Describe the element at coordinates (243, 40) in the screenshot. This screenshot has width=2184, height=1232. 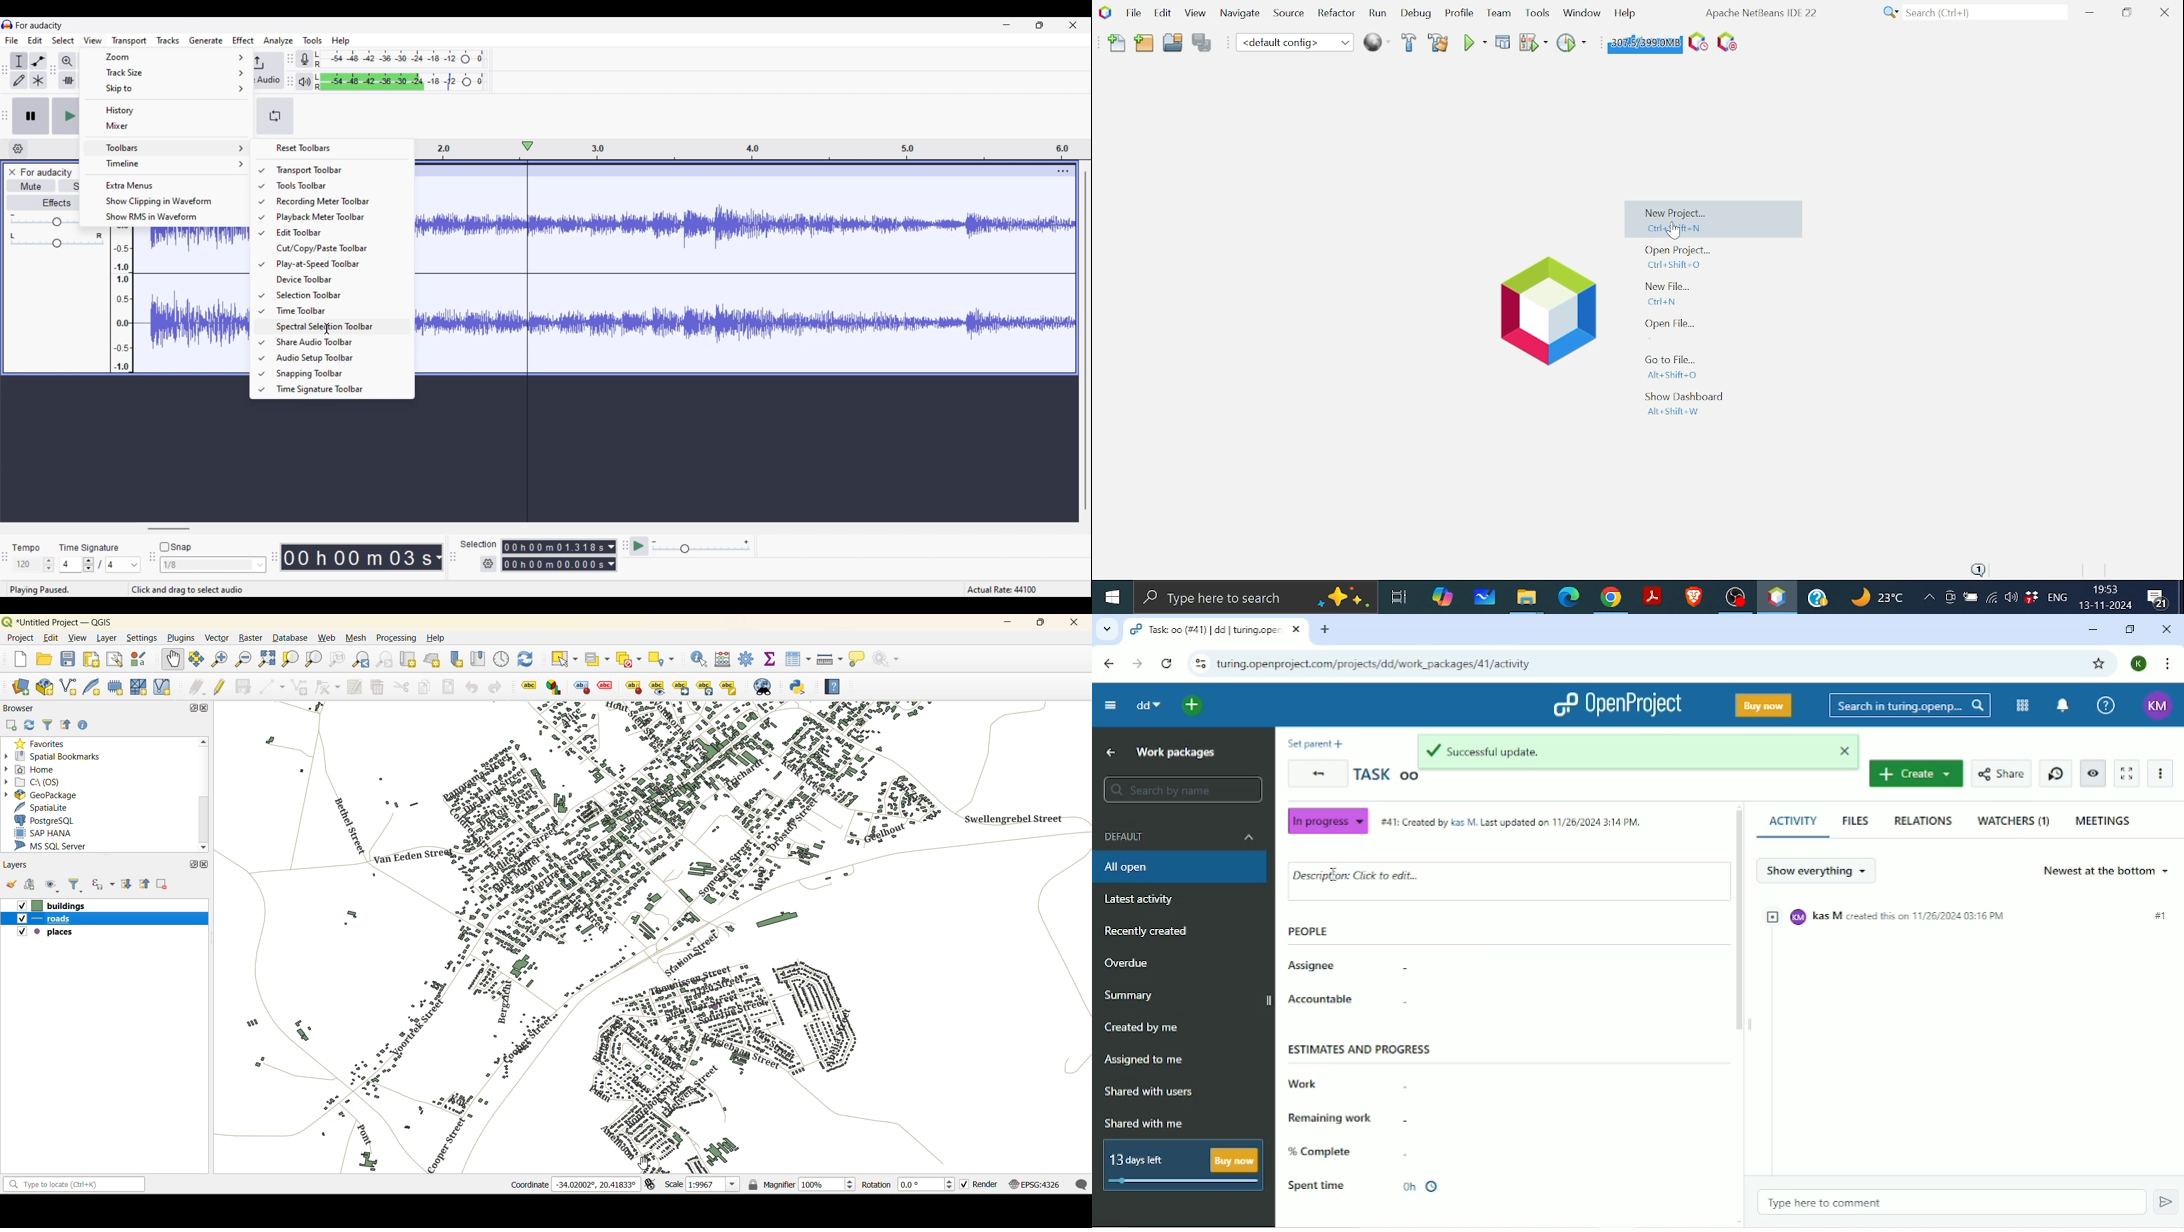
I see `Effect menu` at that location.